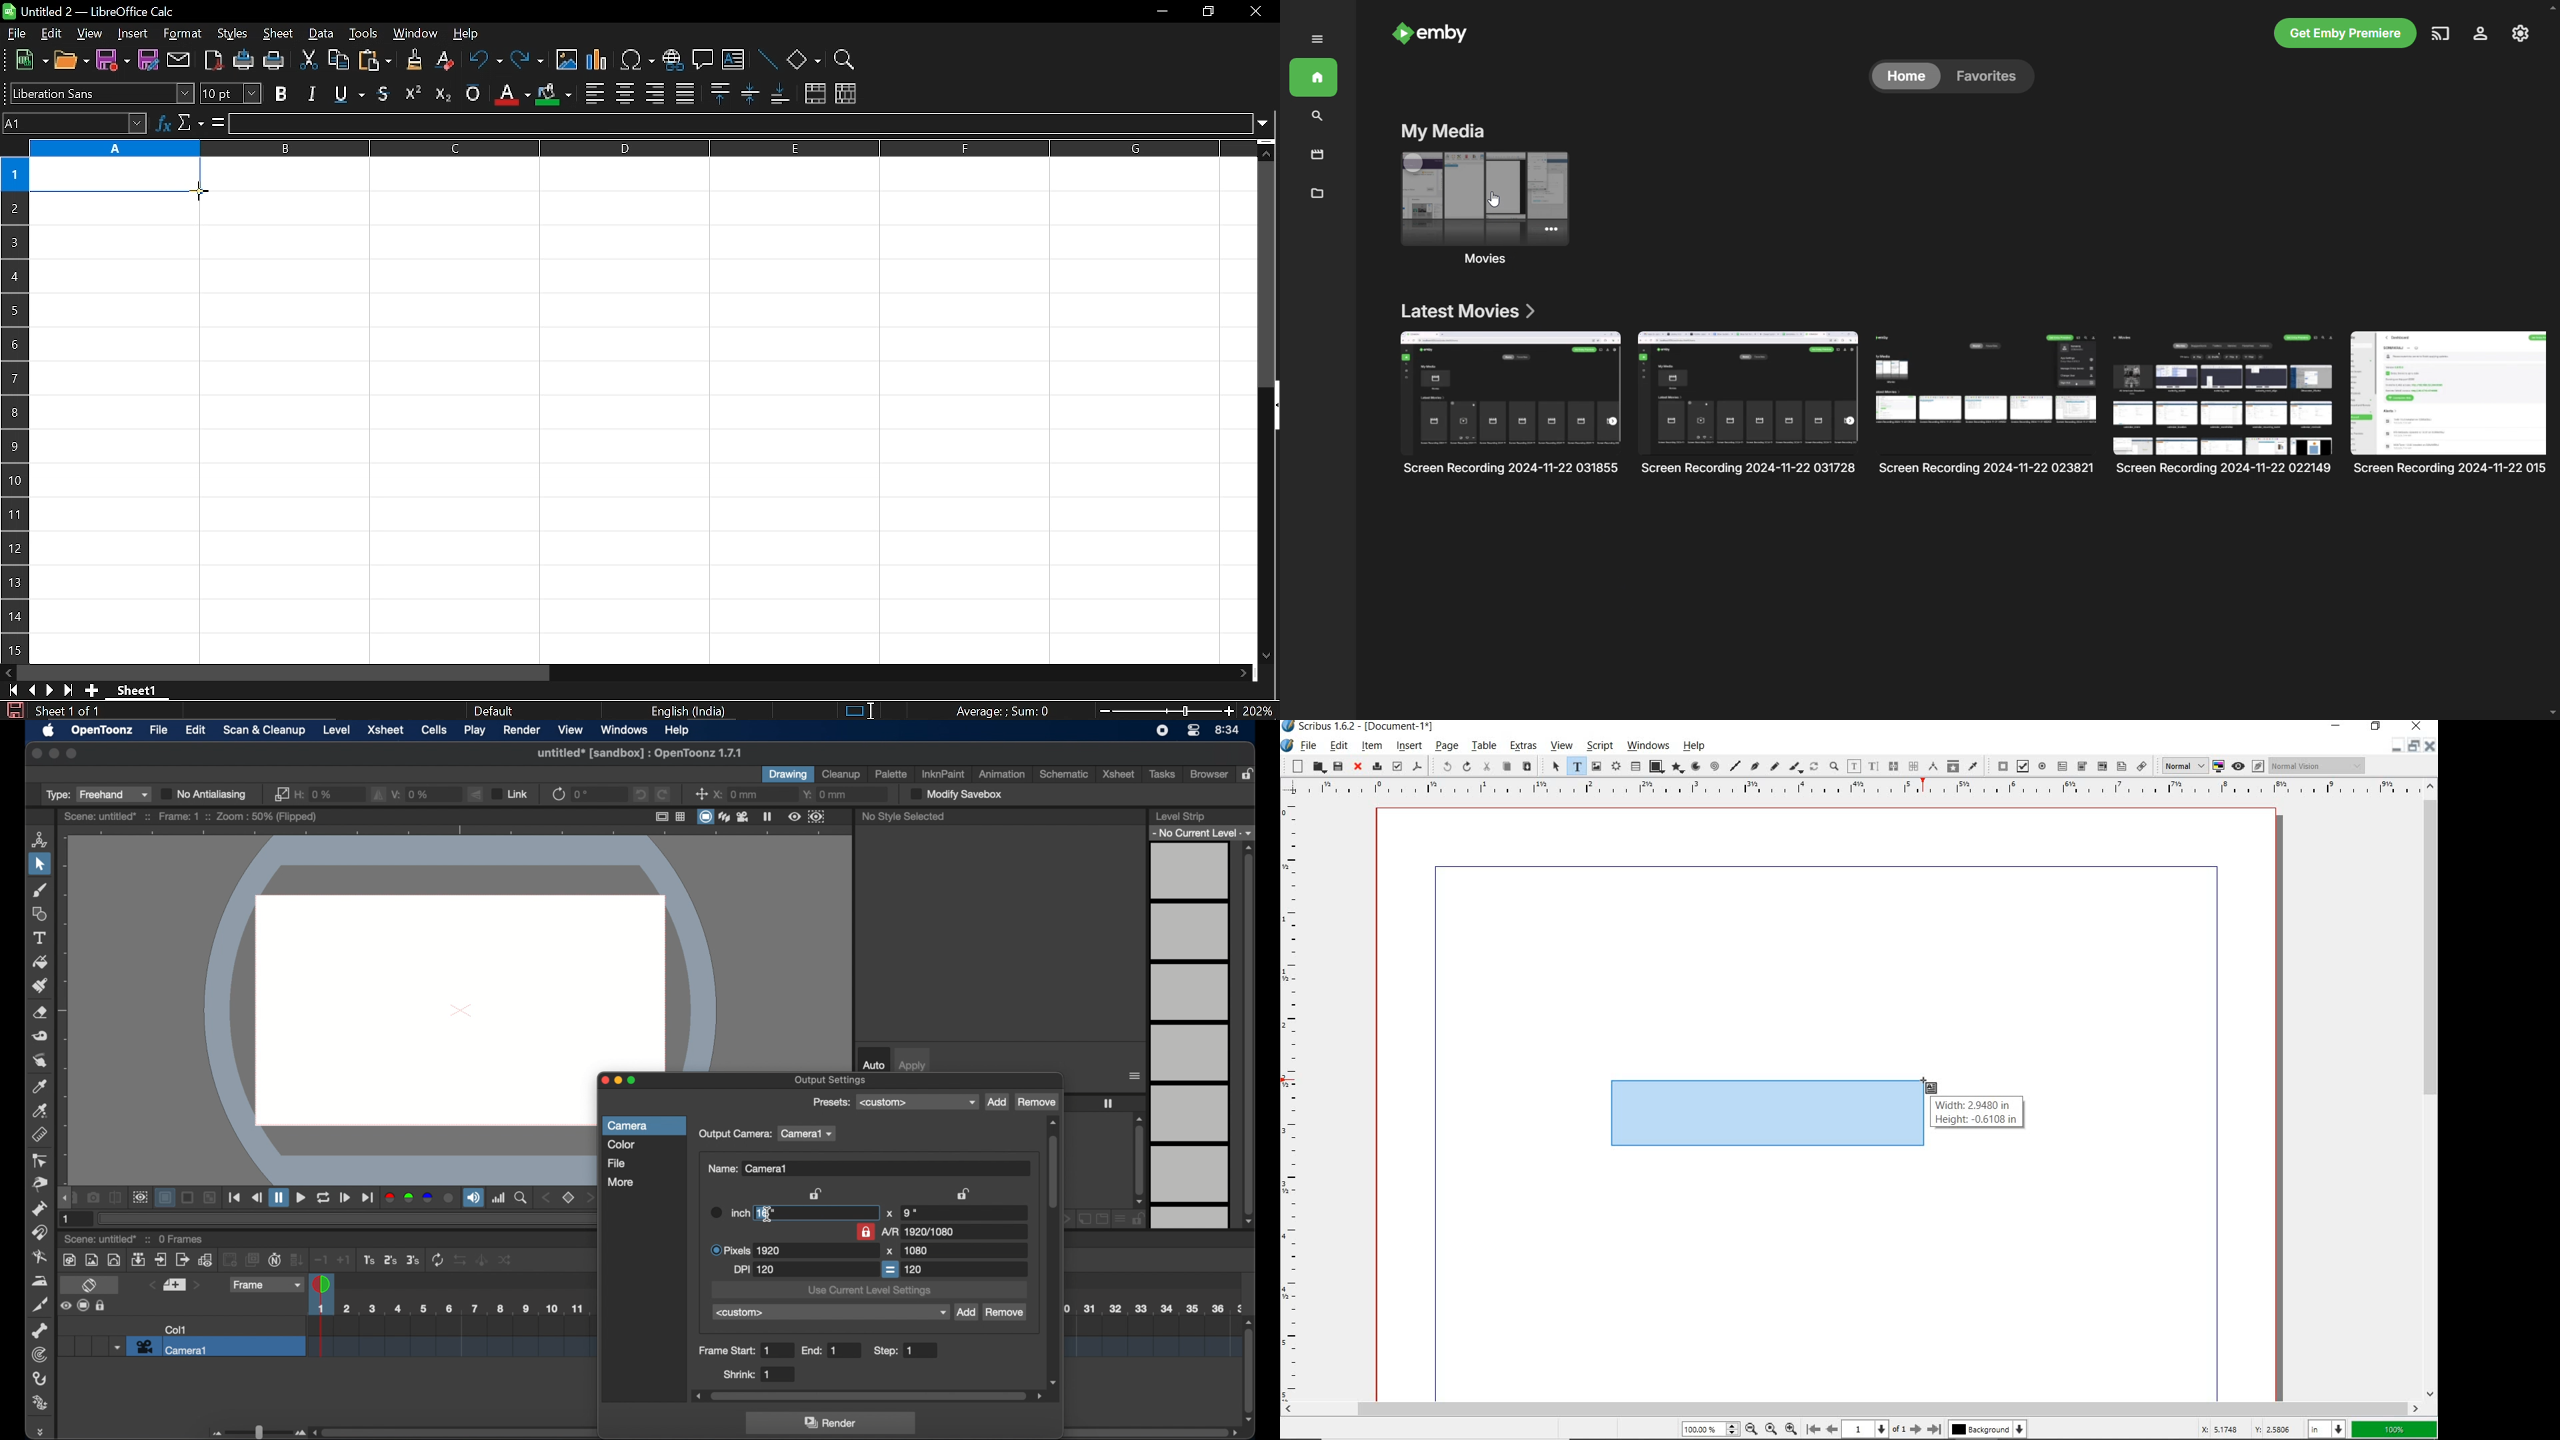 The image size is (2576, 1456). Describe the element at coordinates (1770, 1428) in the screenshot. I see `Zoom to 100%` at that location.